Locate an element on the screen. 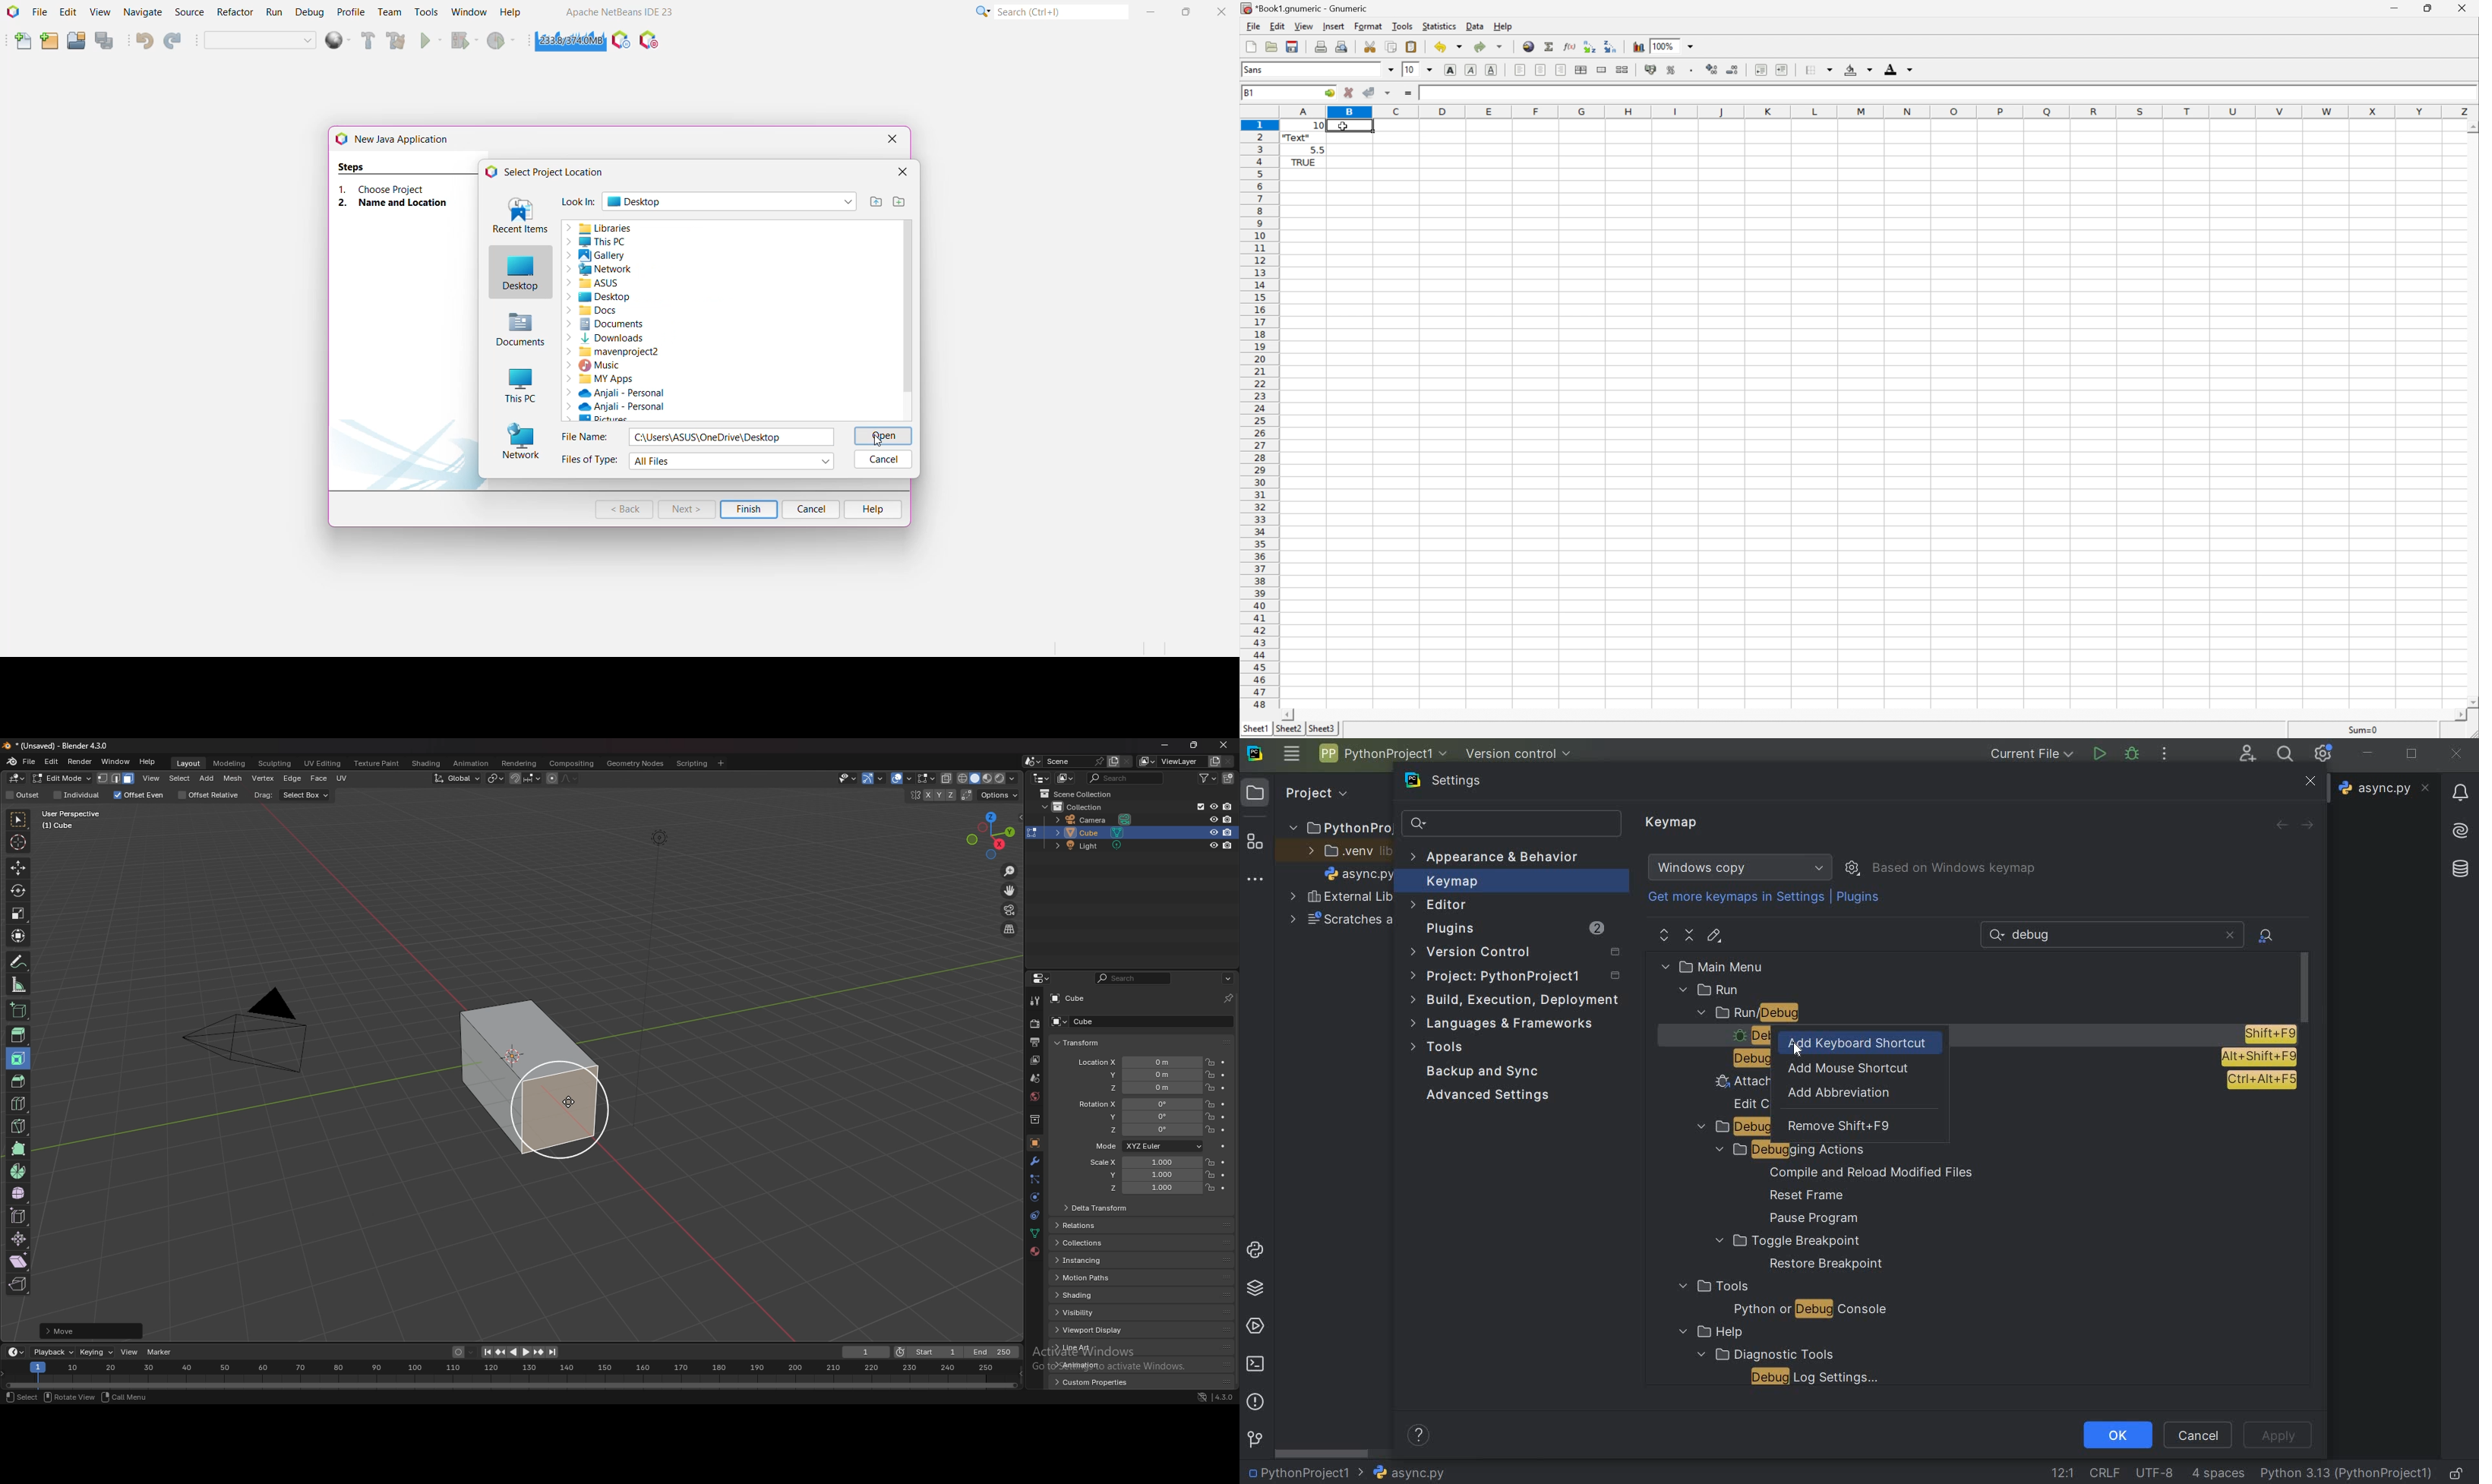 This screenshot has width=2492, height=1484. pyramid is located at coordinates (249, 1041).